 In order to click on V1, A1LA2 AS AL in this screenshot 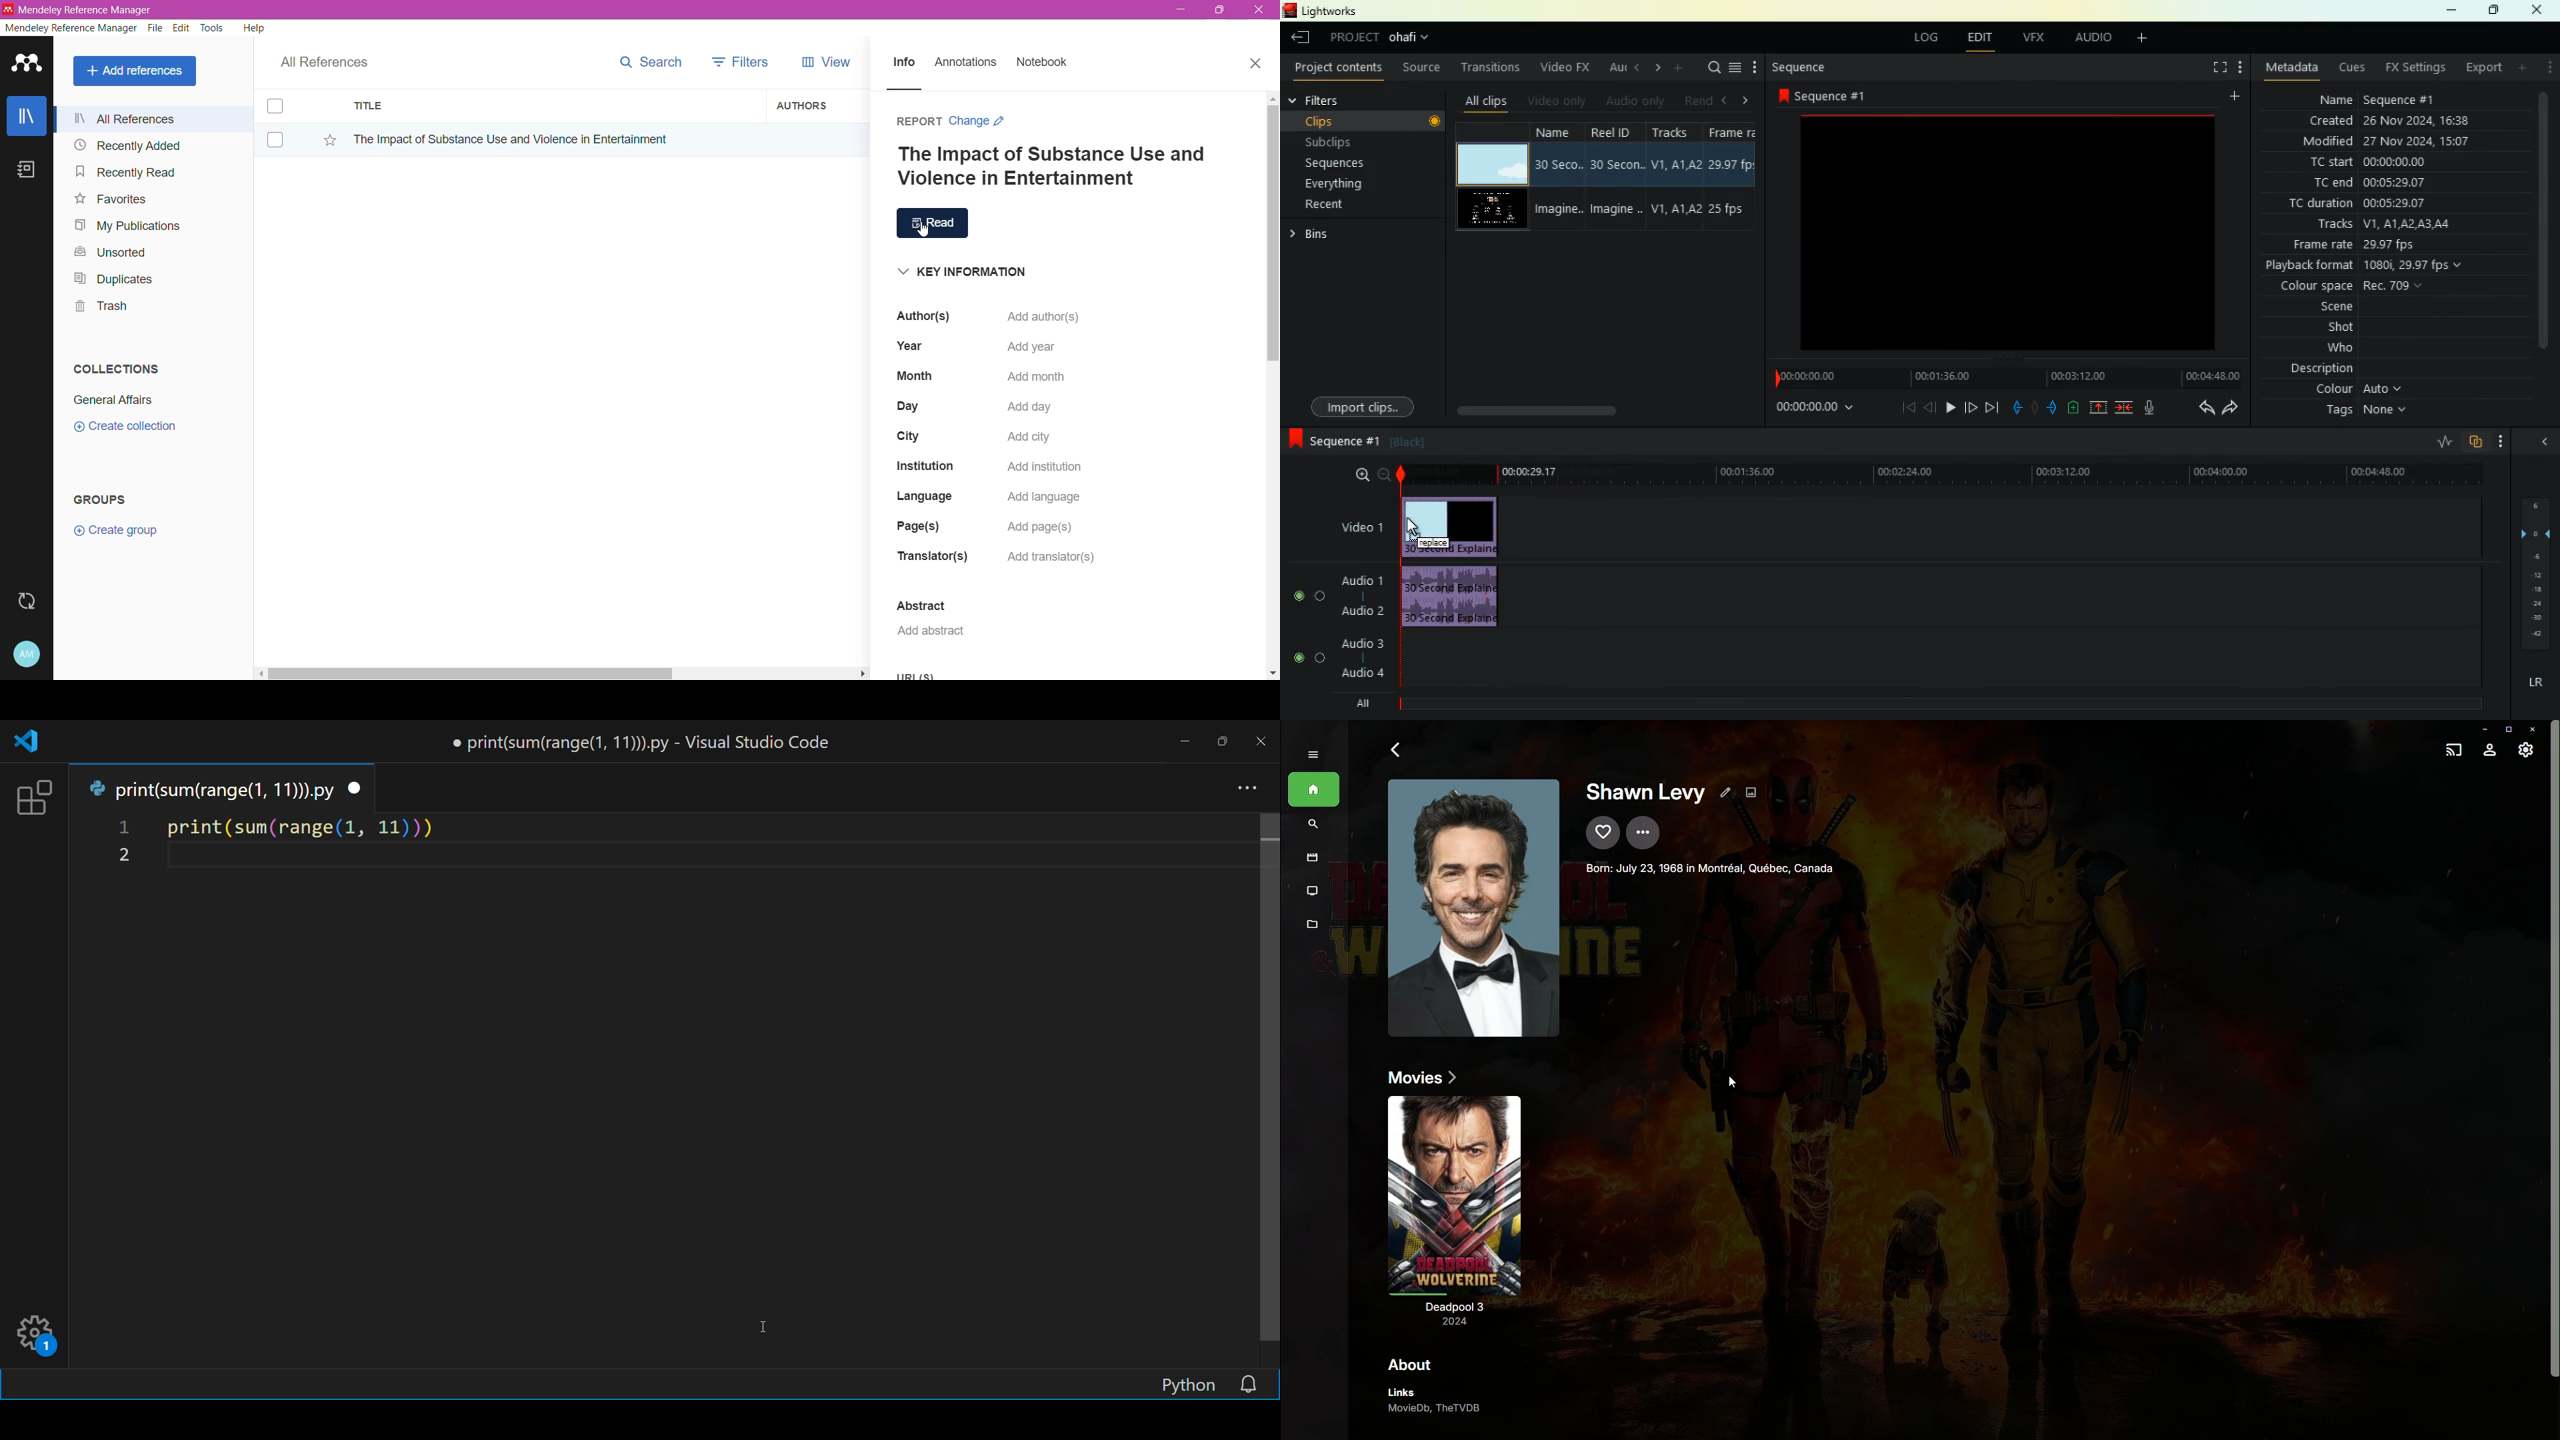, I will do `click(2412, 223)`.